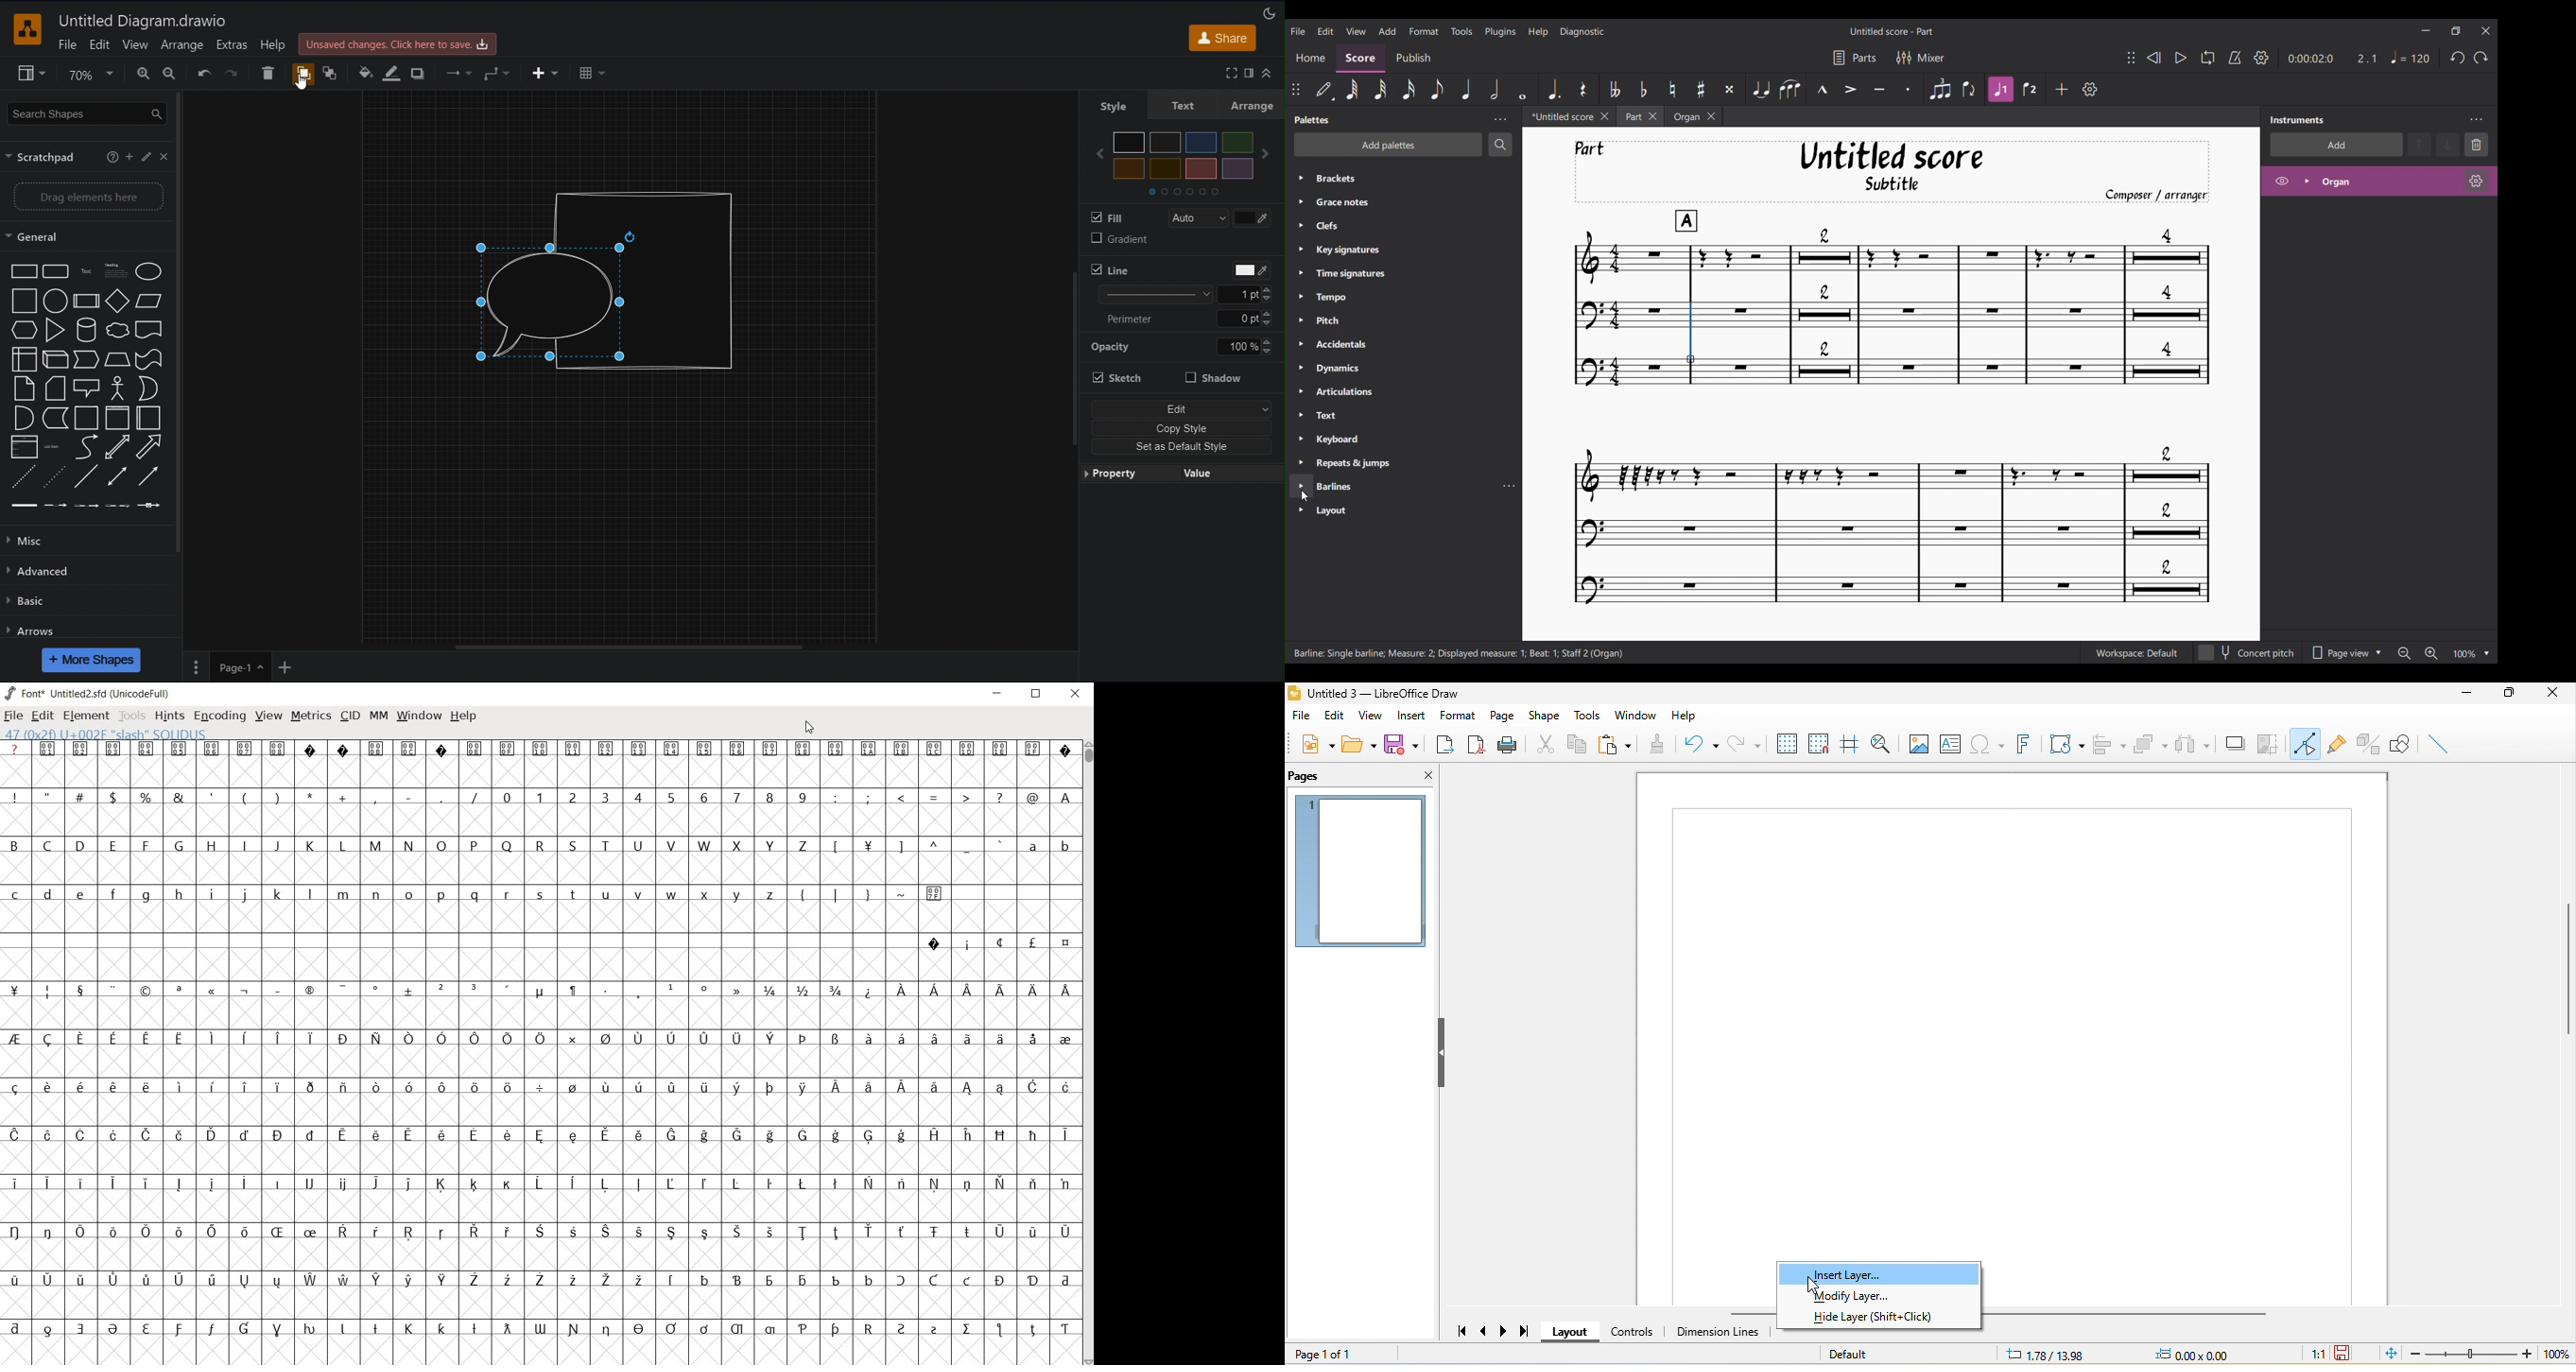 This screenshot has width=2576, height=1372. What do you see at coordinates (542, 1159) in the screenshot?
I see `empty cells` at bounding box center [542, 1159].